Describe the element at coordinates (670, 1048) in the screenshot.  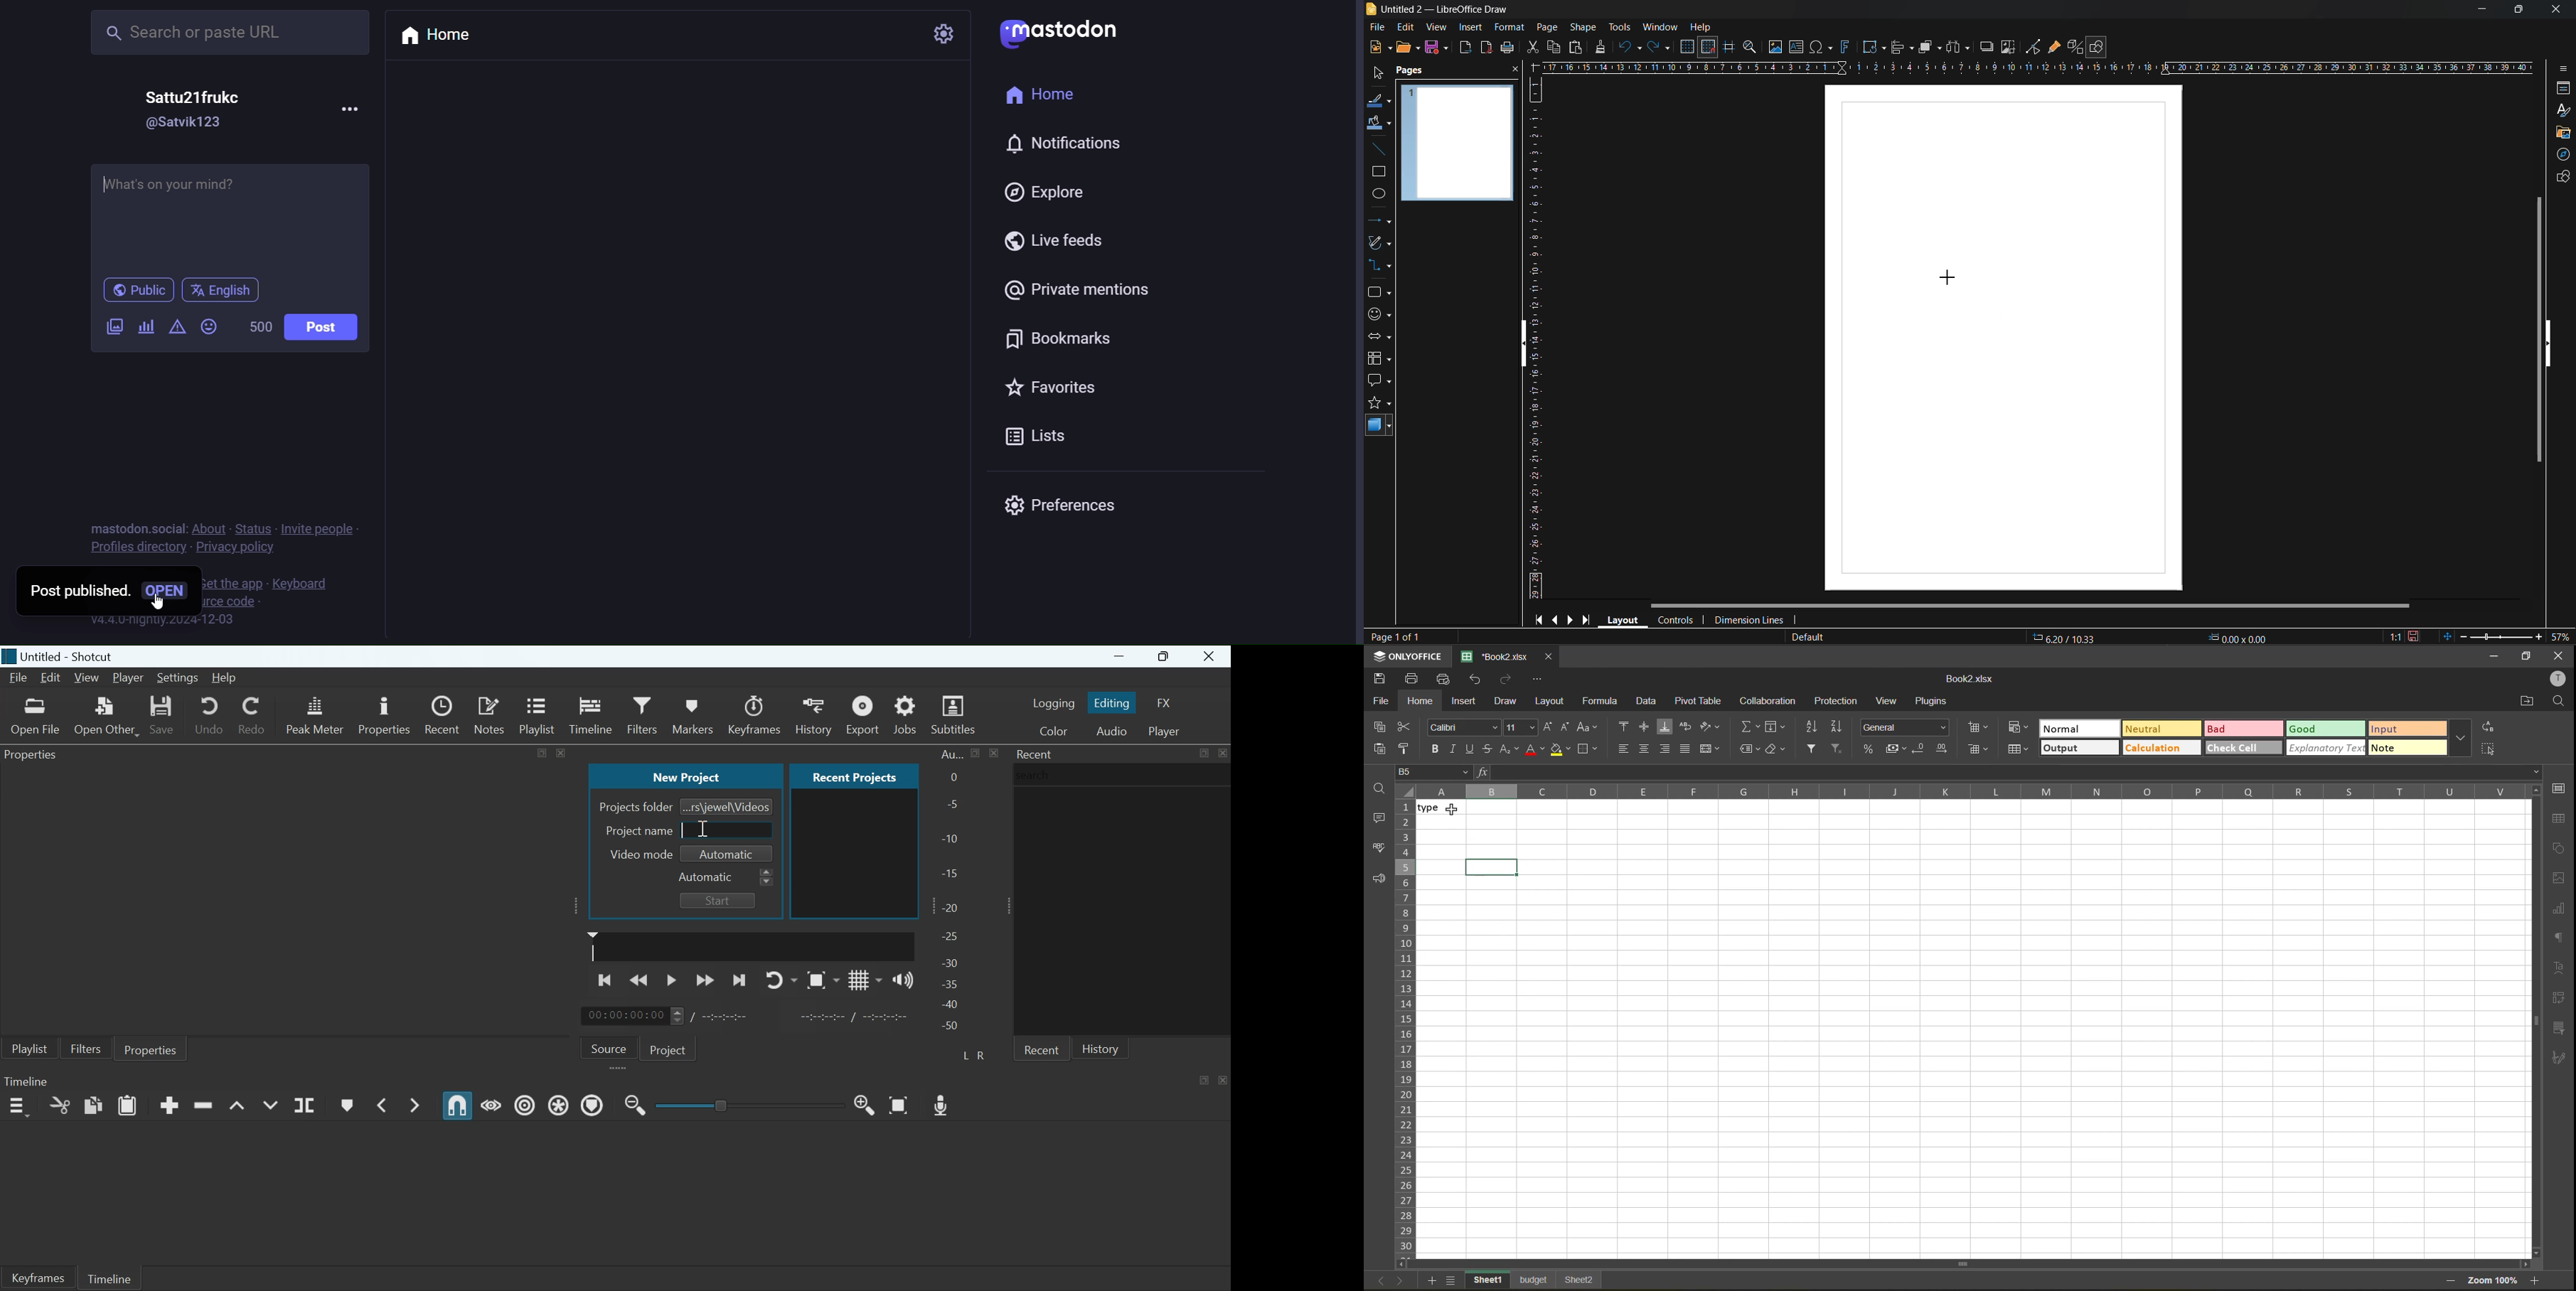
I see `Project` at that location.